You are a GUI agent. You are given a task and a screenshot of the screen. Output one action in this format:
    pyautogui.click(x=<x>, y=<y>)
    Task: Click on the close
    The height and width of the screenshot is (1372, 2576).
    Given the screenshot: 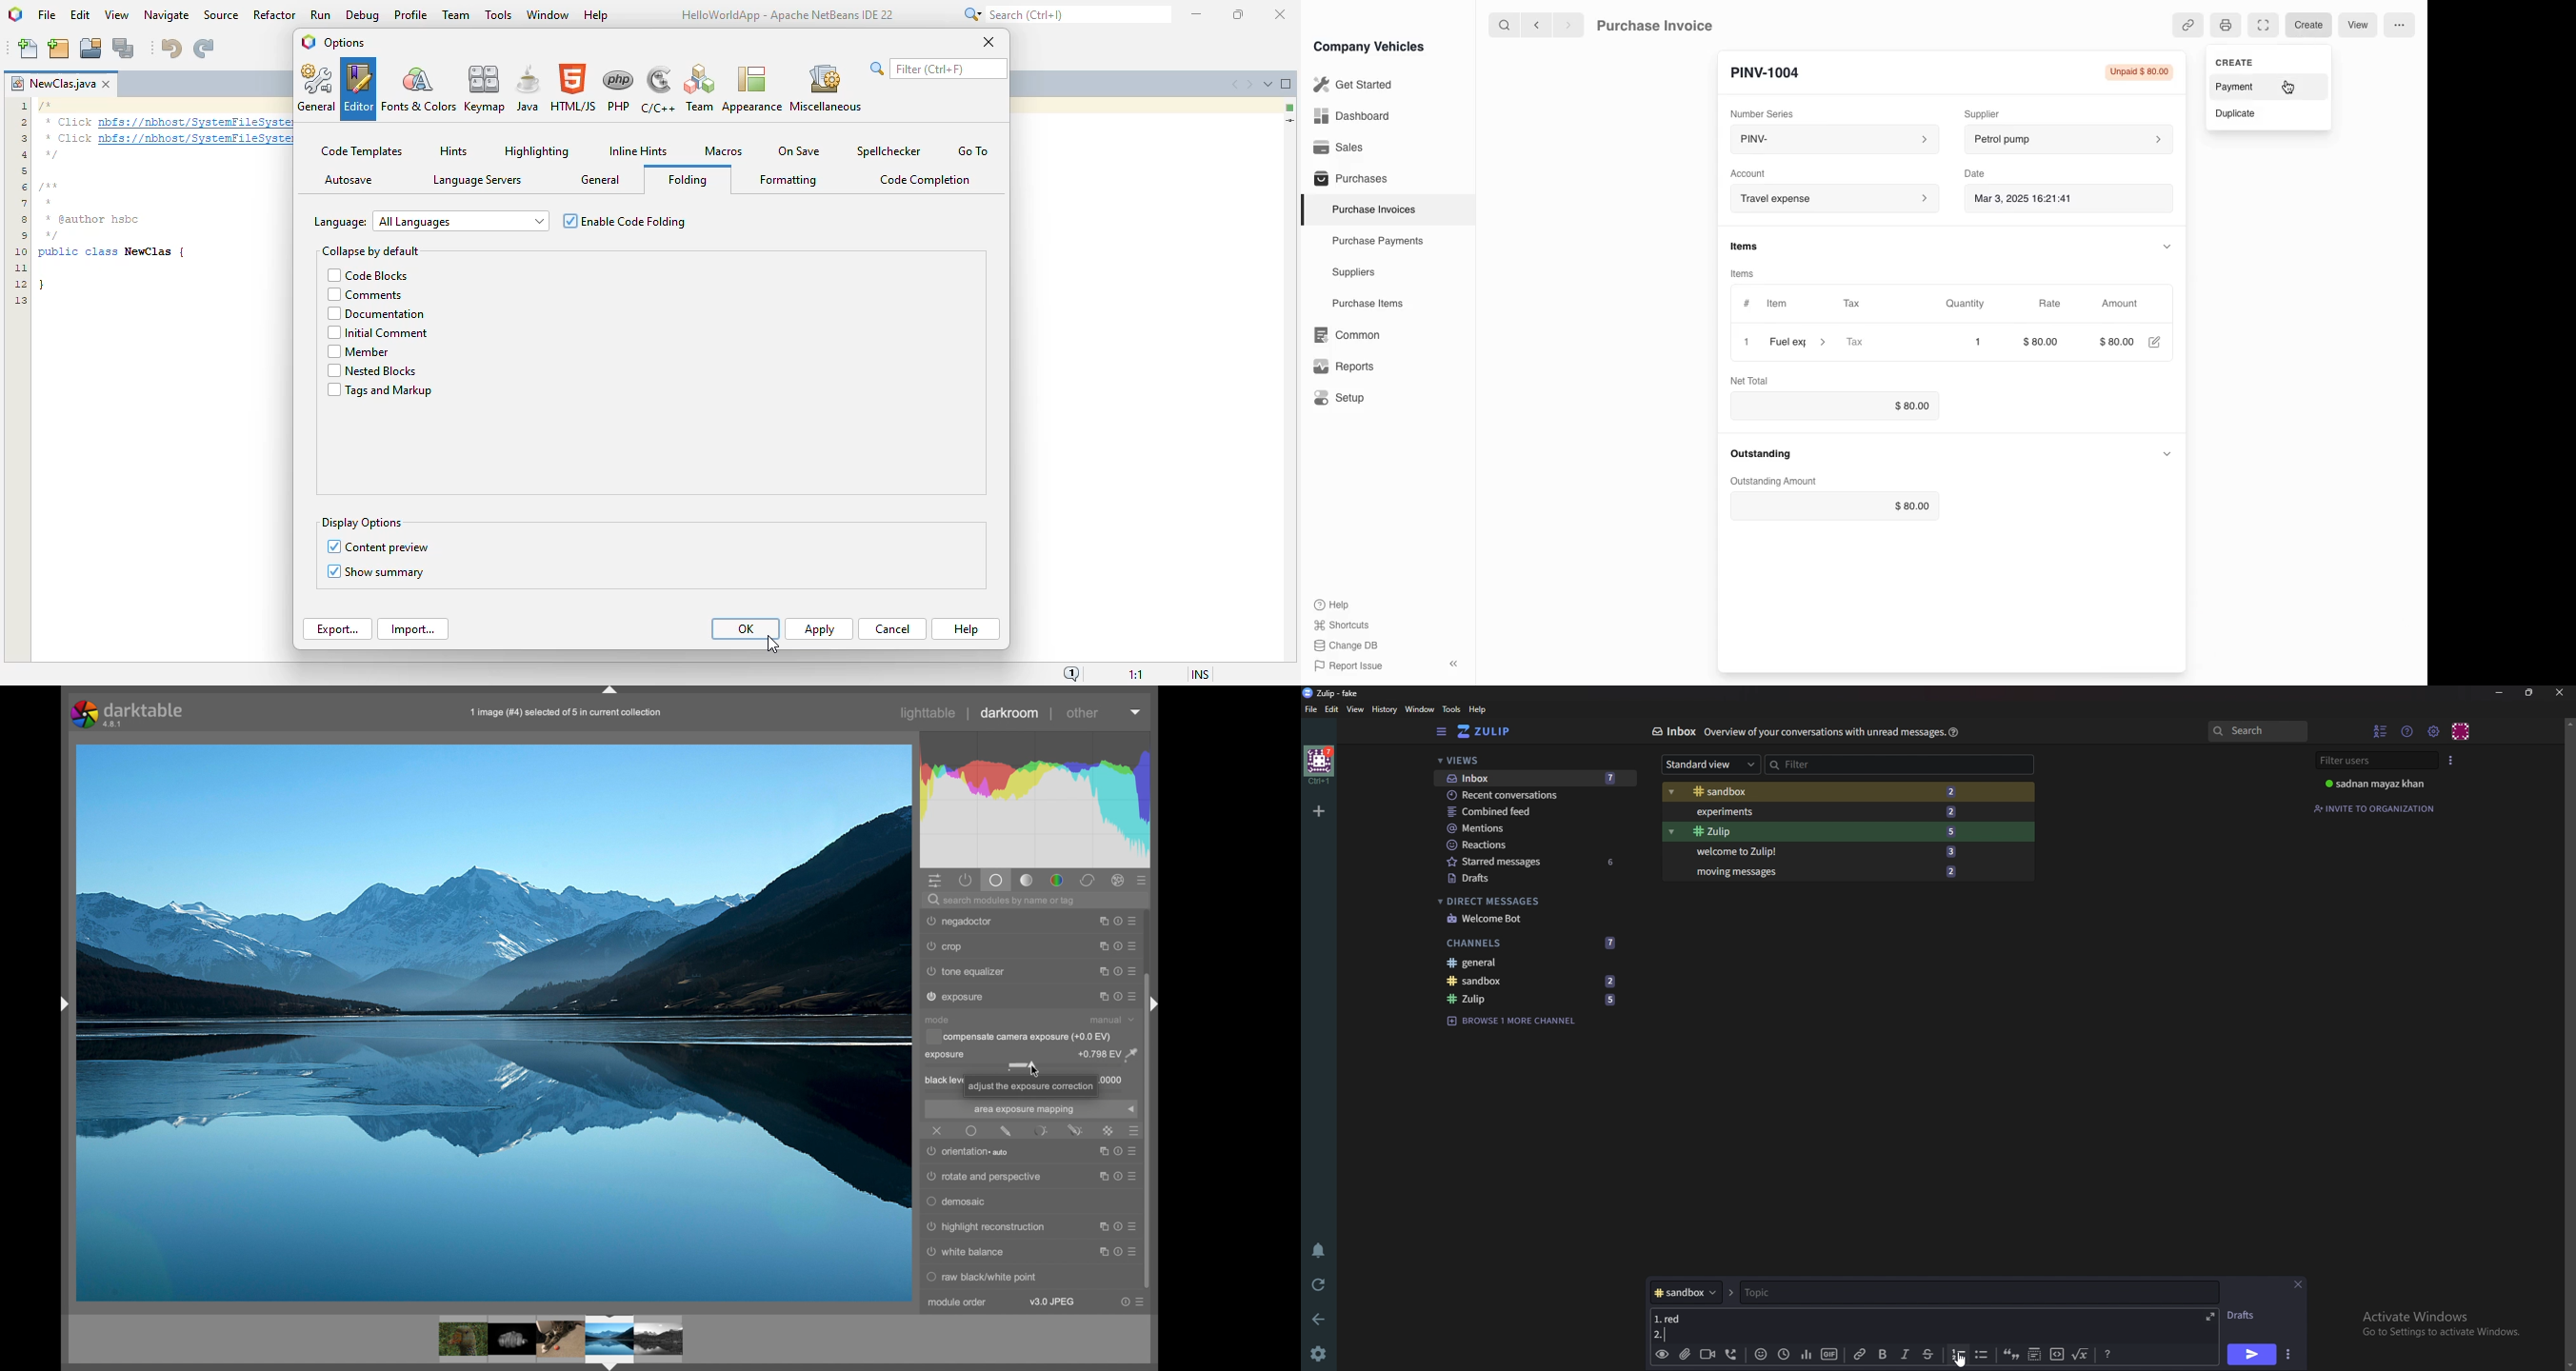 What is the action you would take?
    pyautogui.click(x=938, y=1130)
    